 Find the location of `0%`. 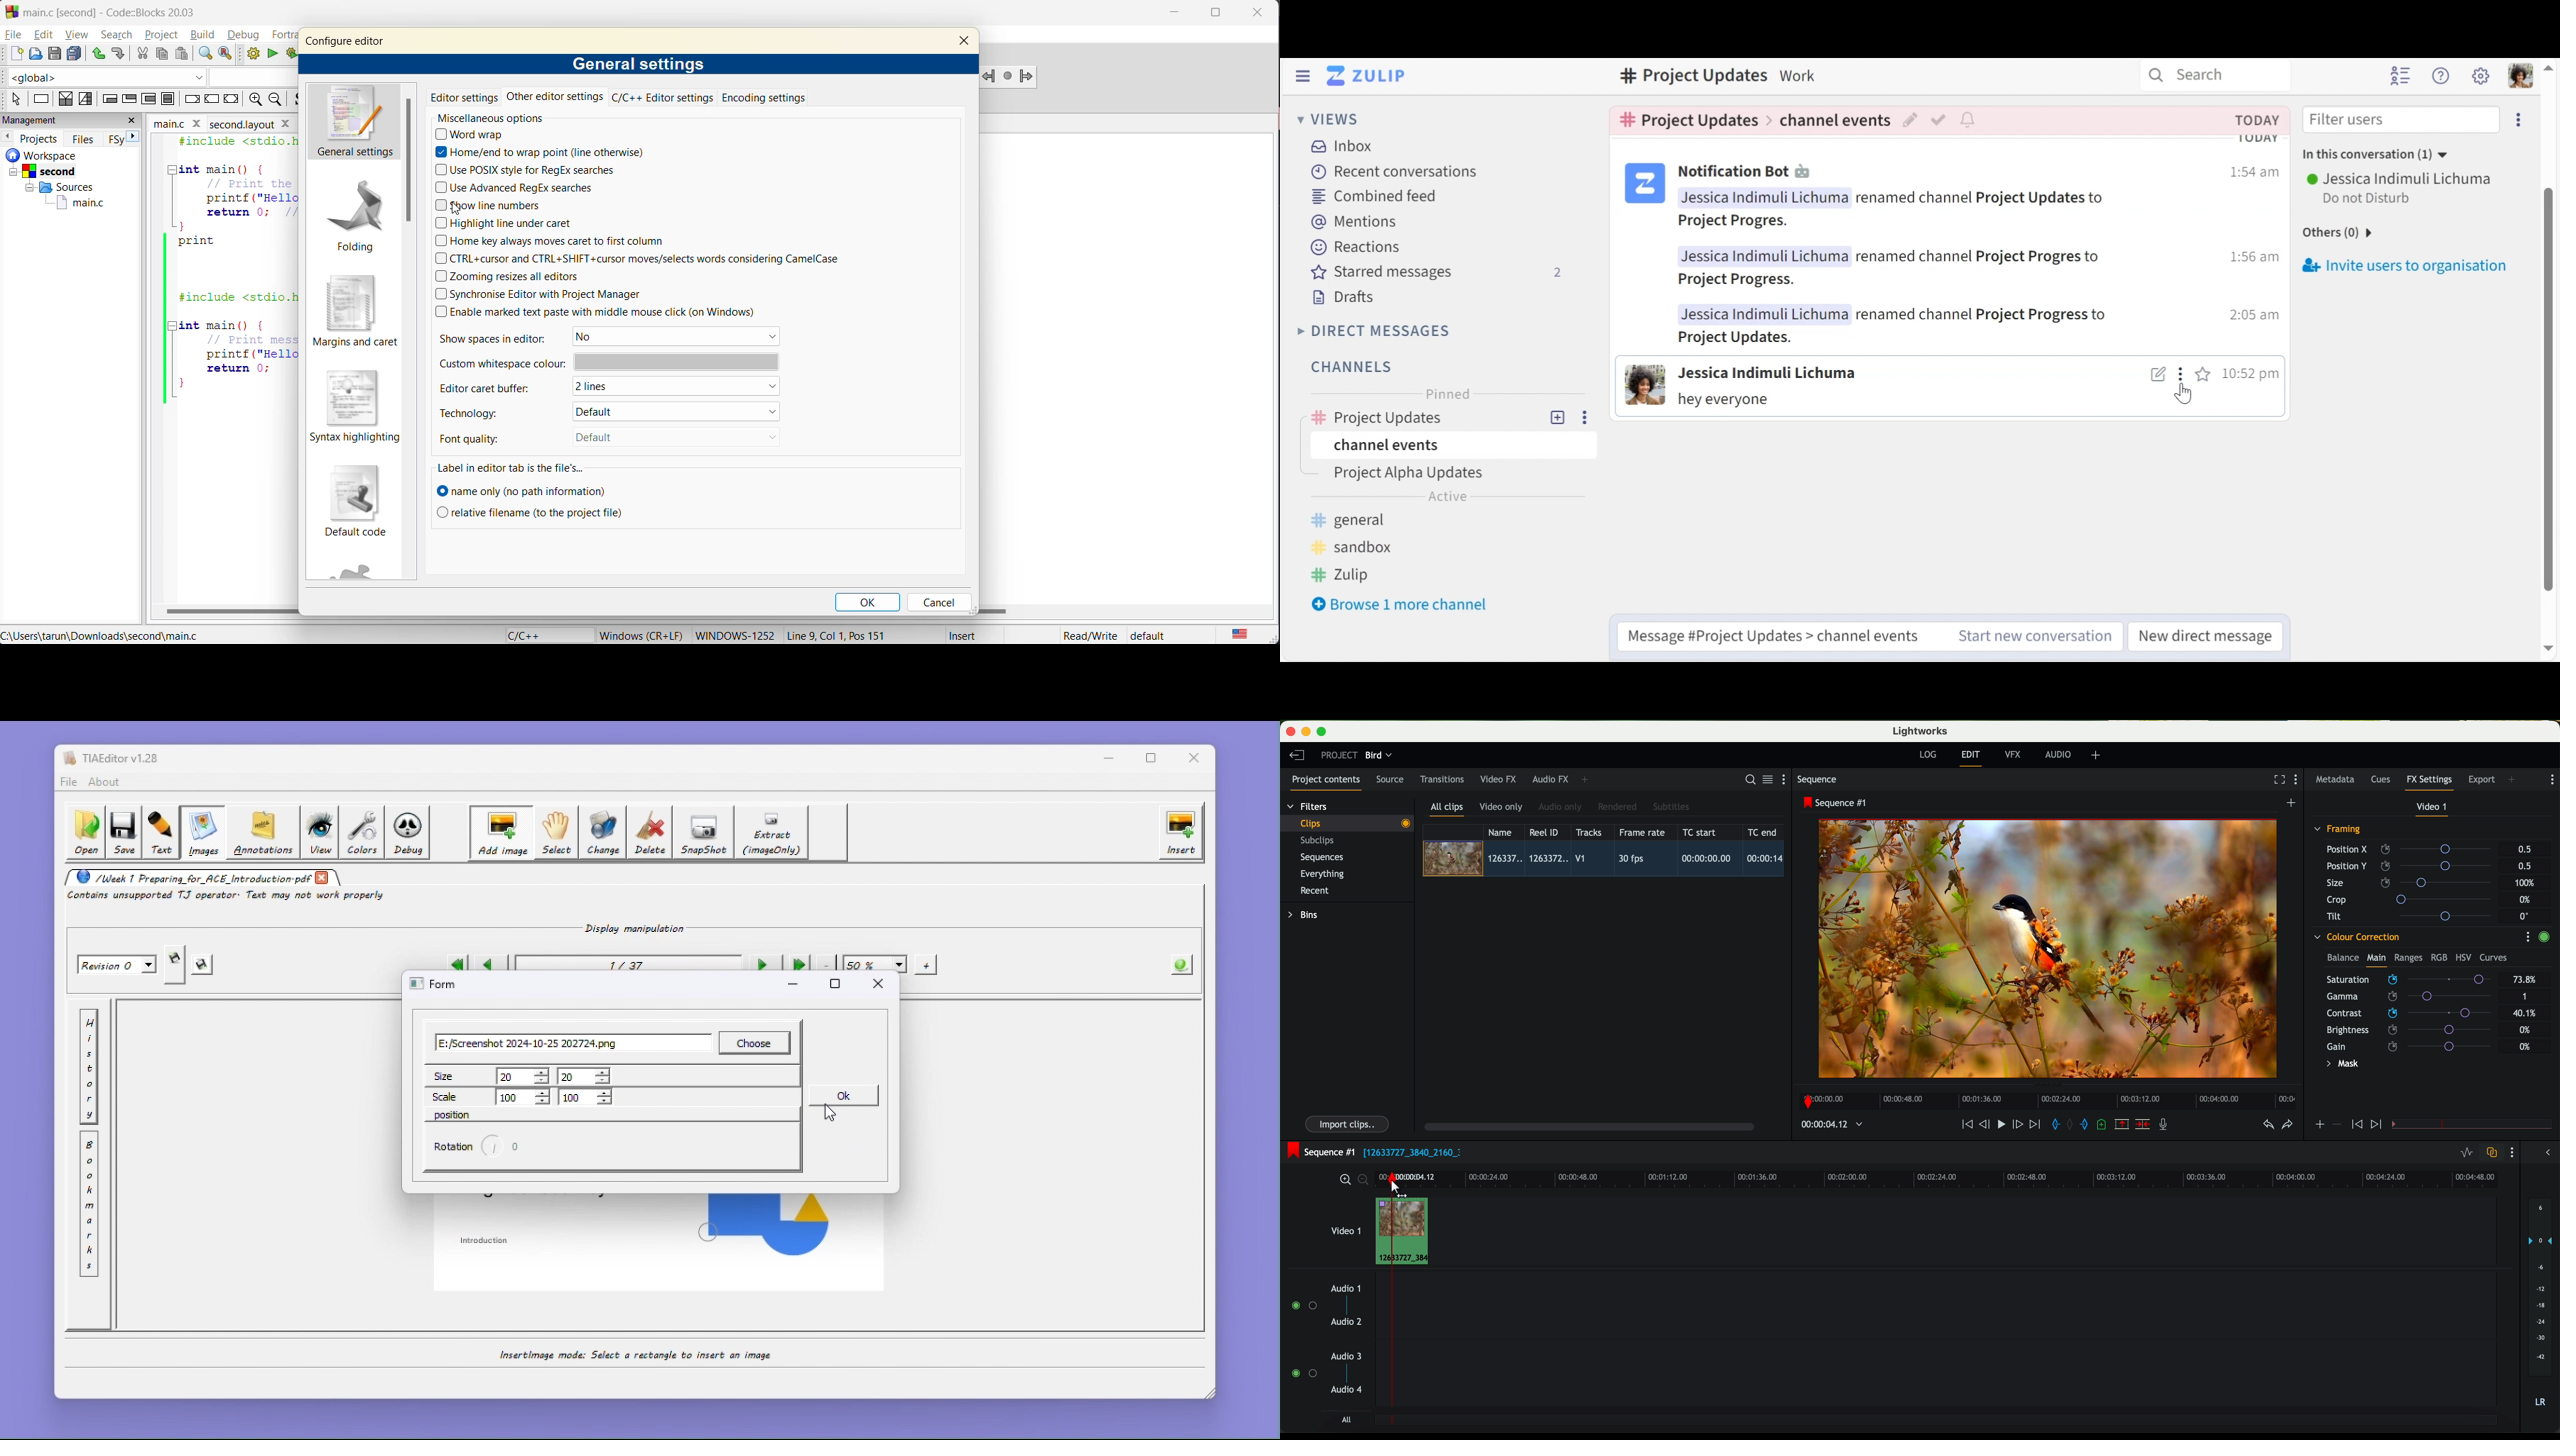

0% is located at coordinates (2525, 1046).